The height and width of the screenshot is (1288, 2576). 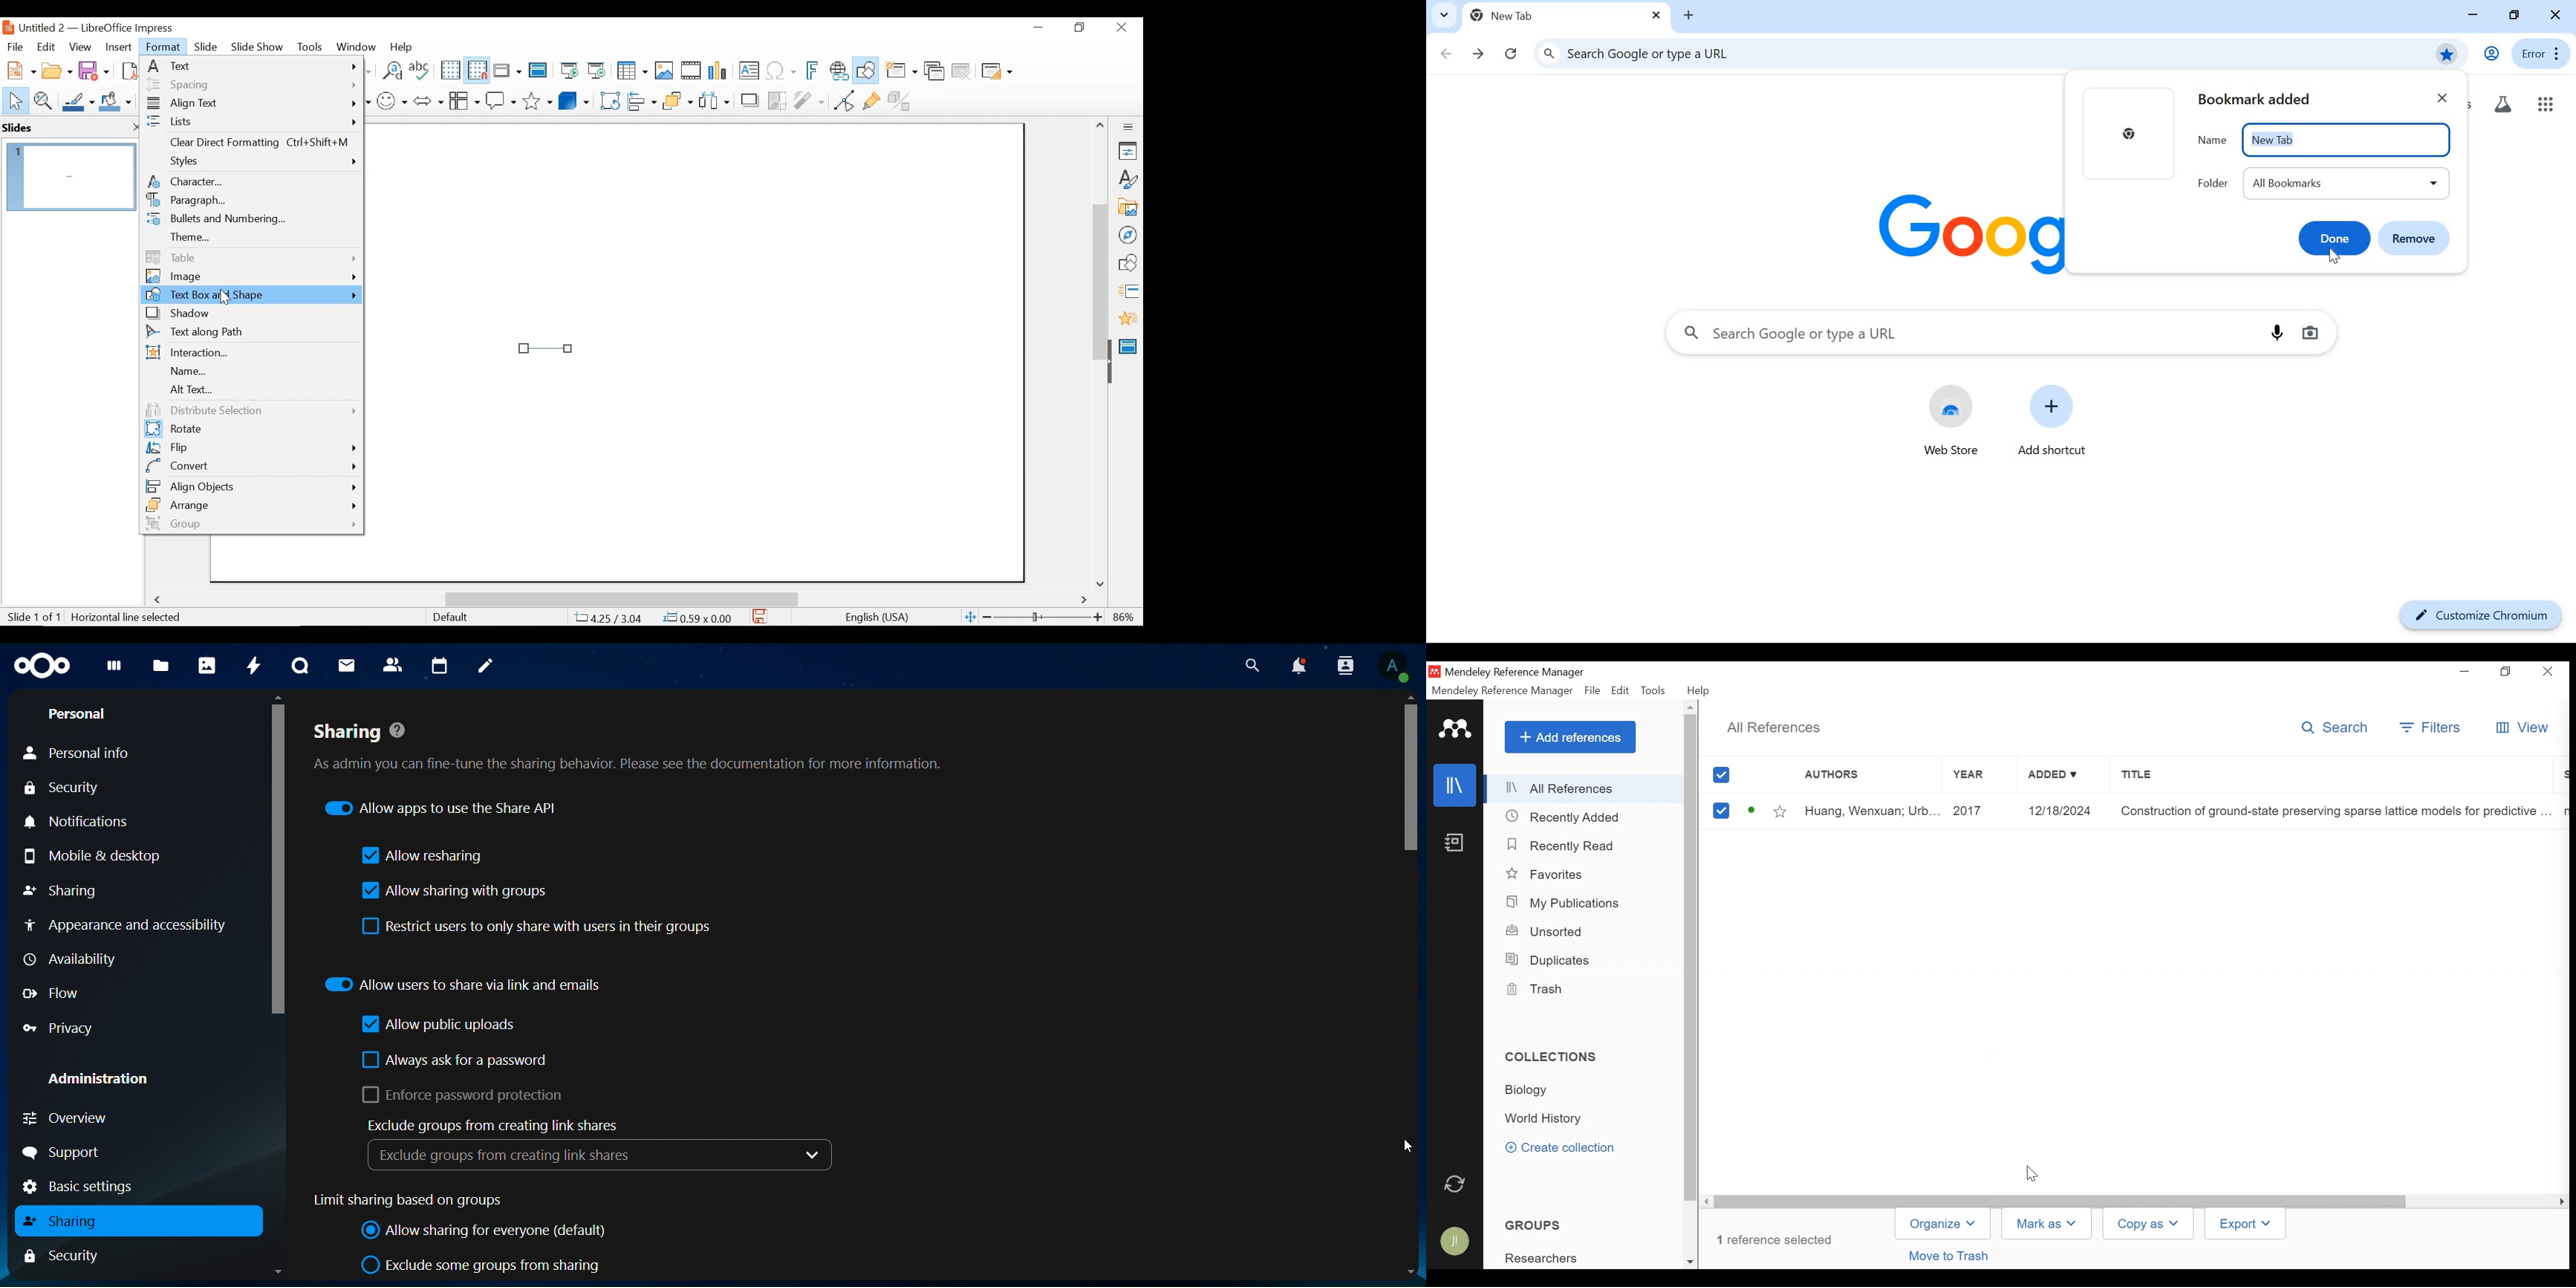 I want to click on Title, so click(x=2336, y=777).